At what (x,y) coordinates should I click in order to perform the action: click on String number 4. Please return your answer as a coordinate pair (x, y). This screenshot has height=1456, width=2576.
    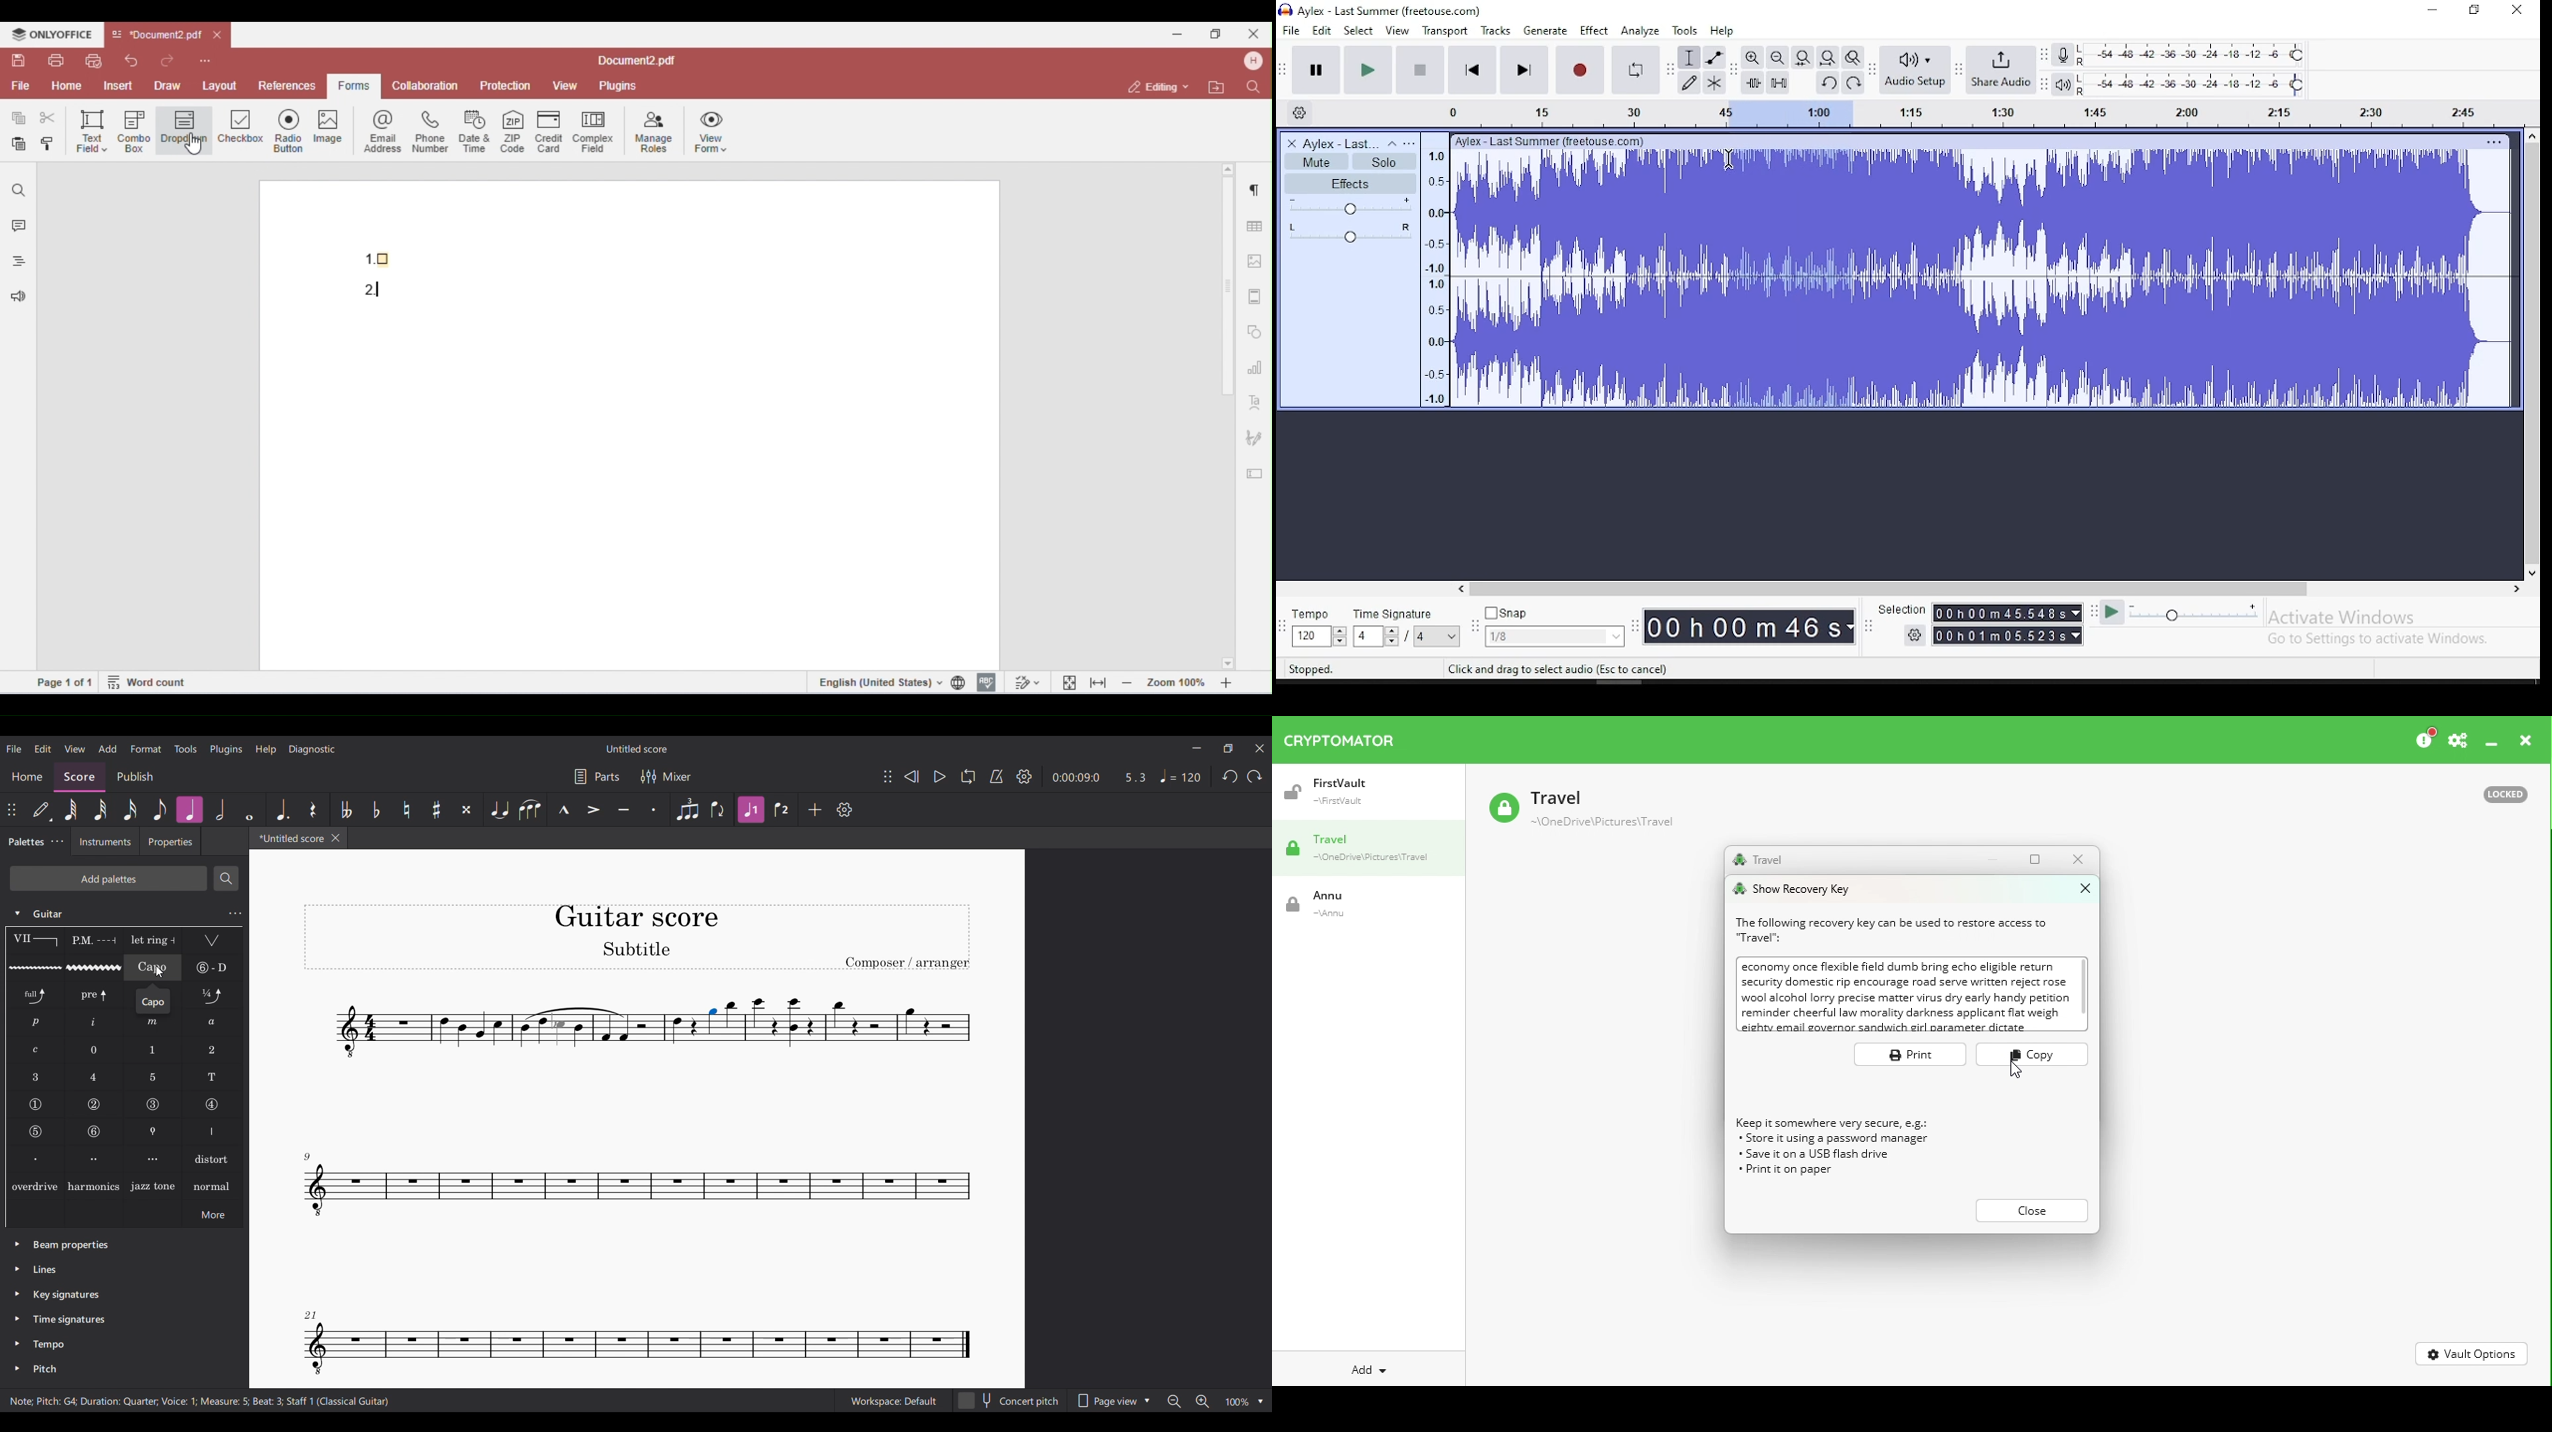
    Looking at the image, I should click on (211, 1105).